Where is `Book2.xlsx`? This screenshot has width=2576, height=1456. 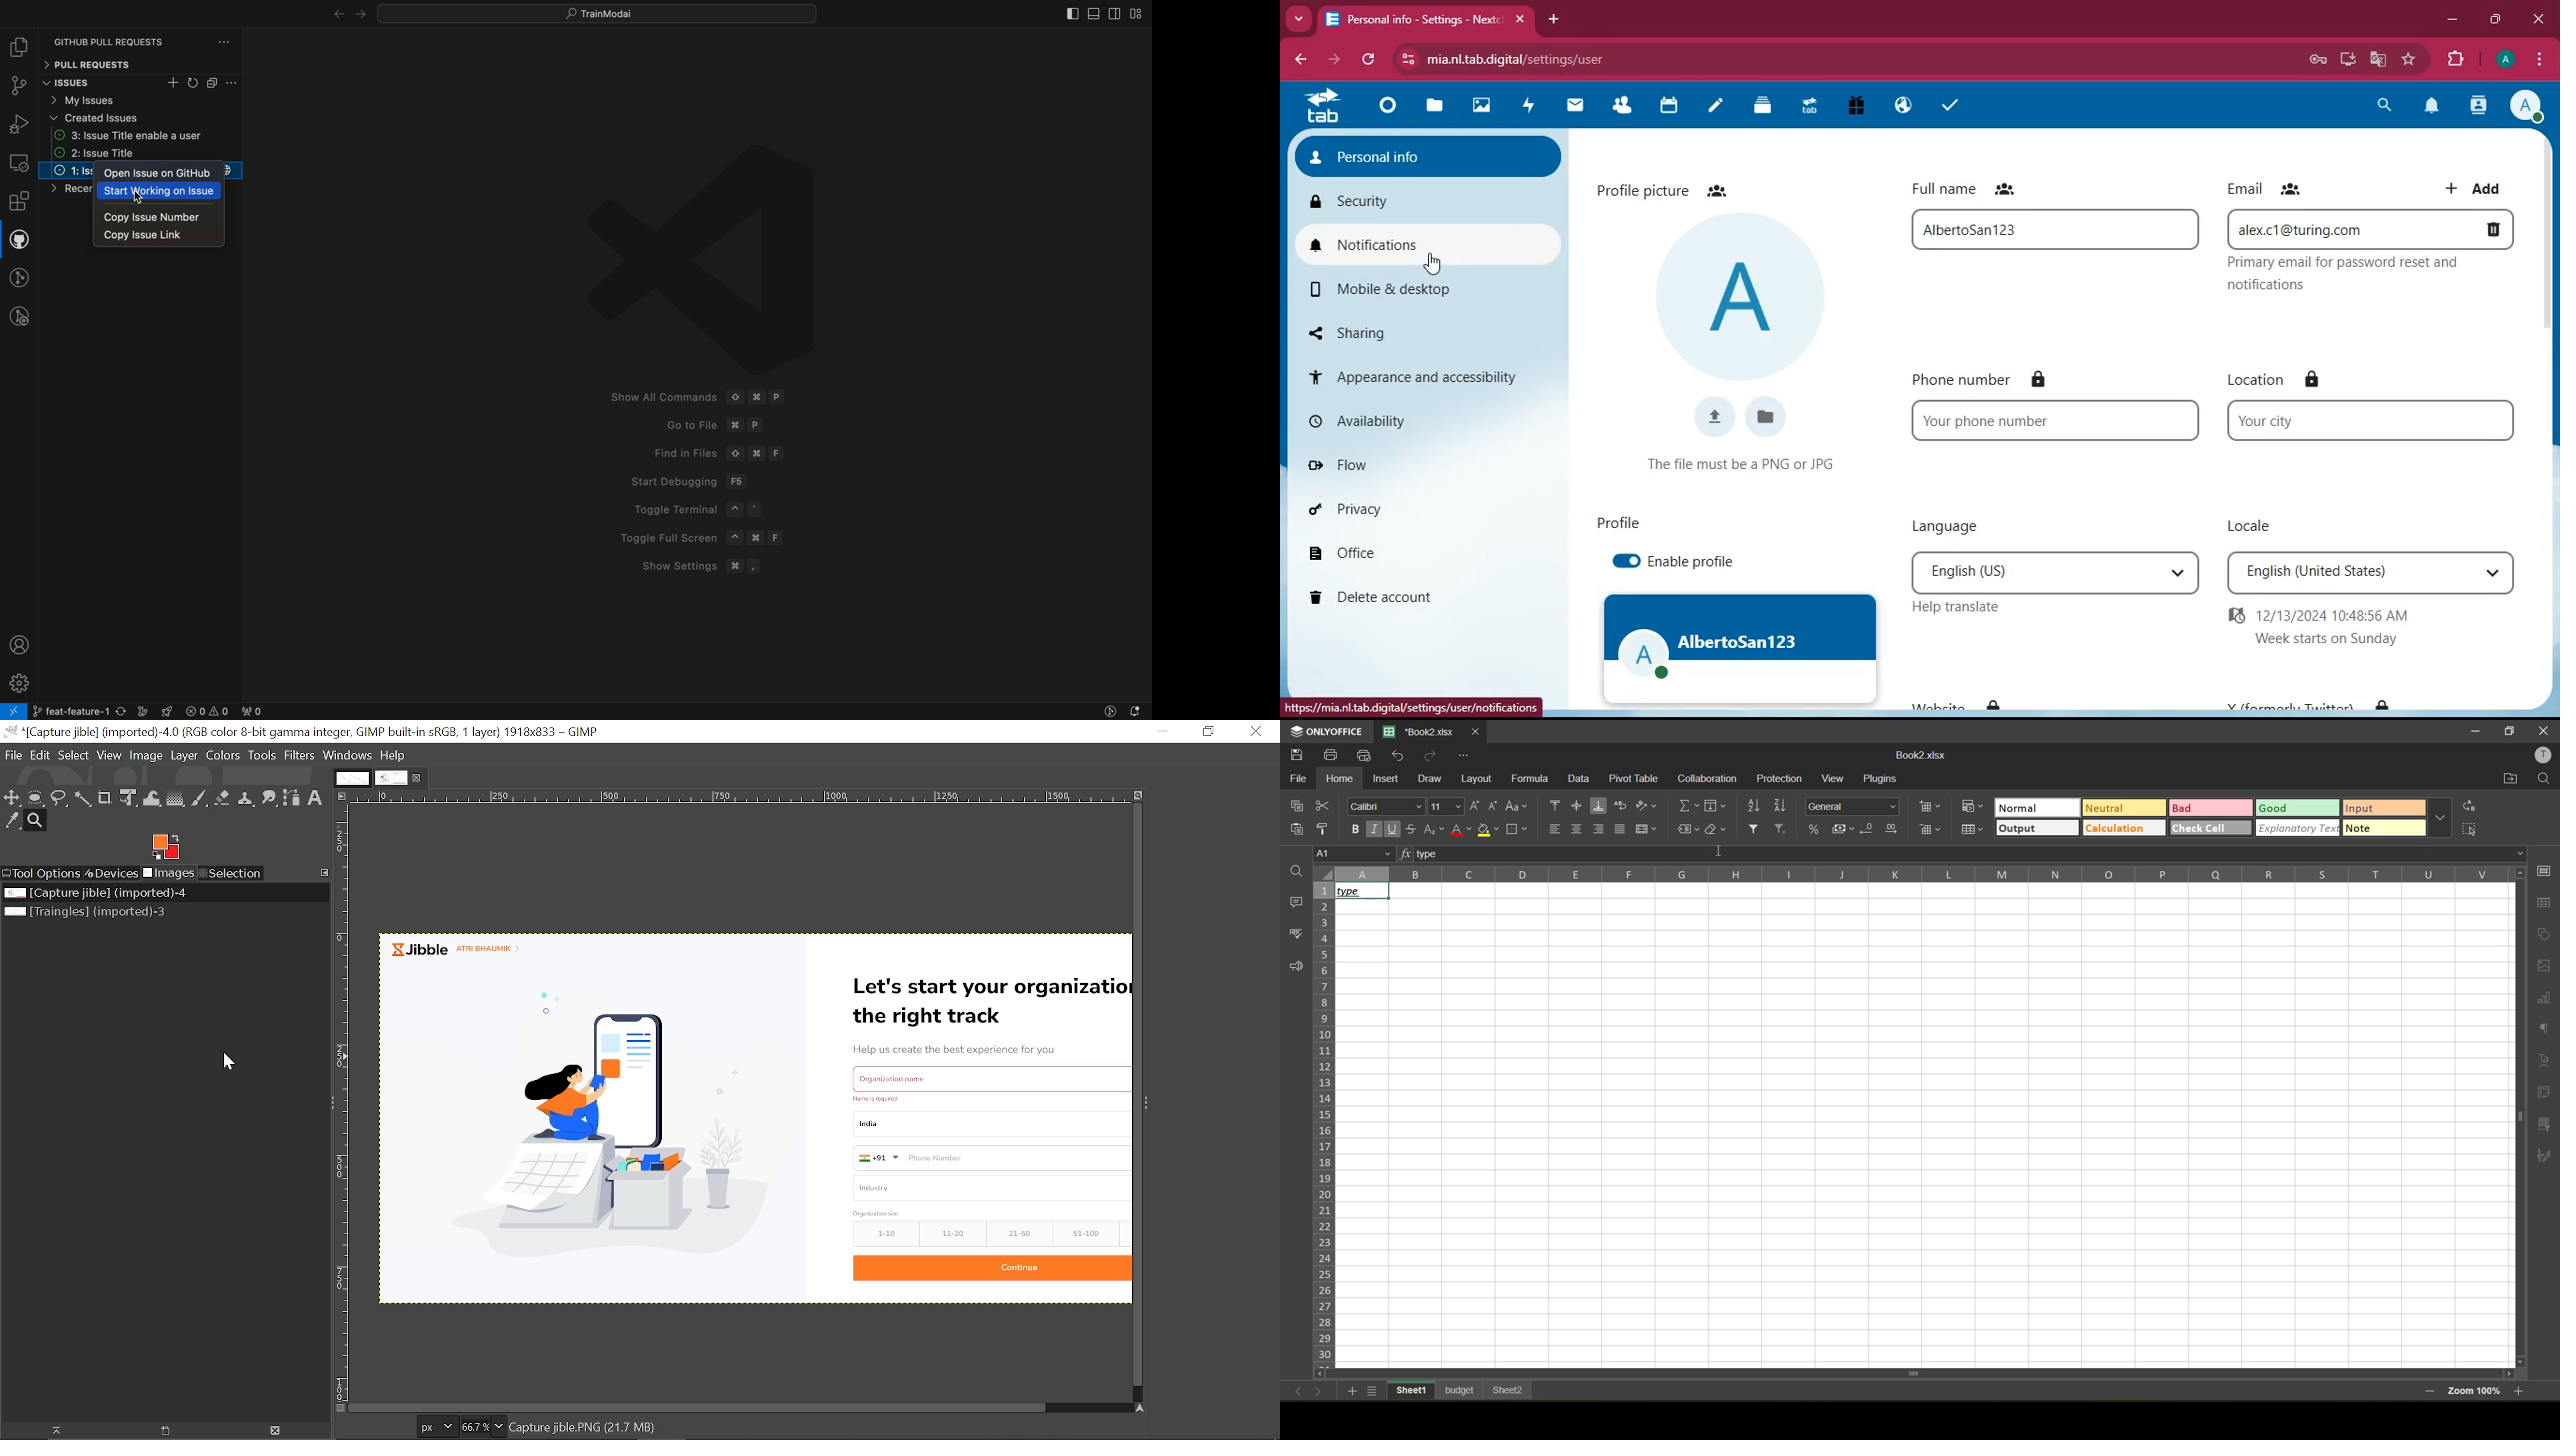 Book2.xlsx is located at coordinates (1923, 754).